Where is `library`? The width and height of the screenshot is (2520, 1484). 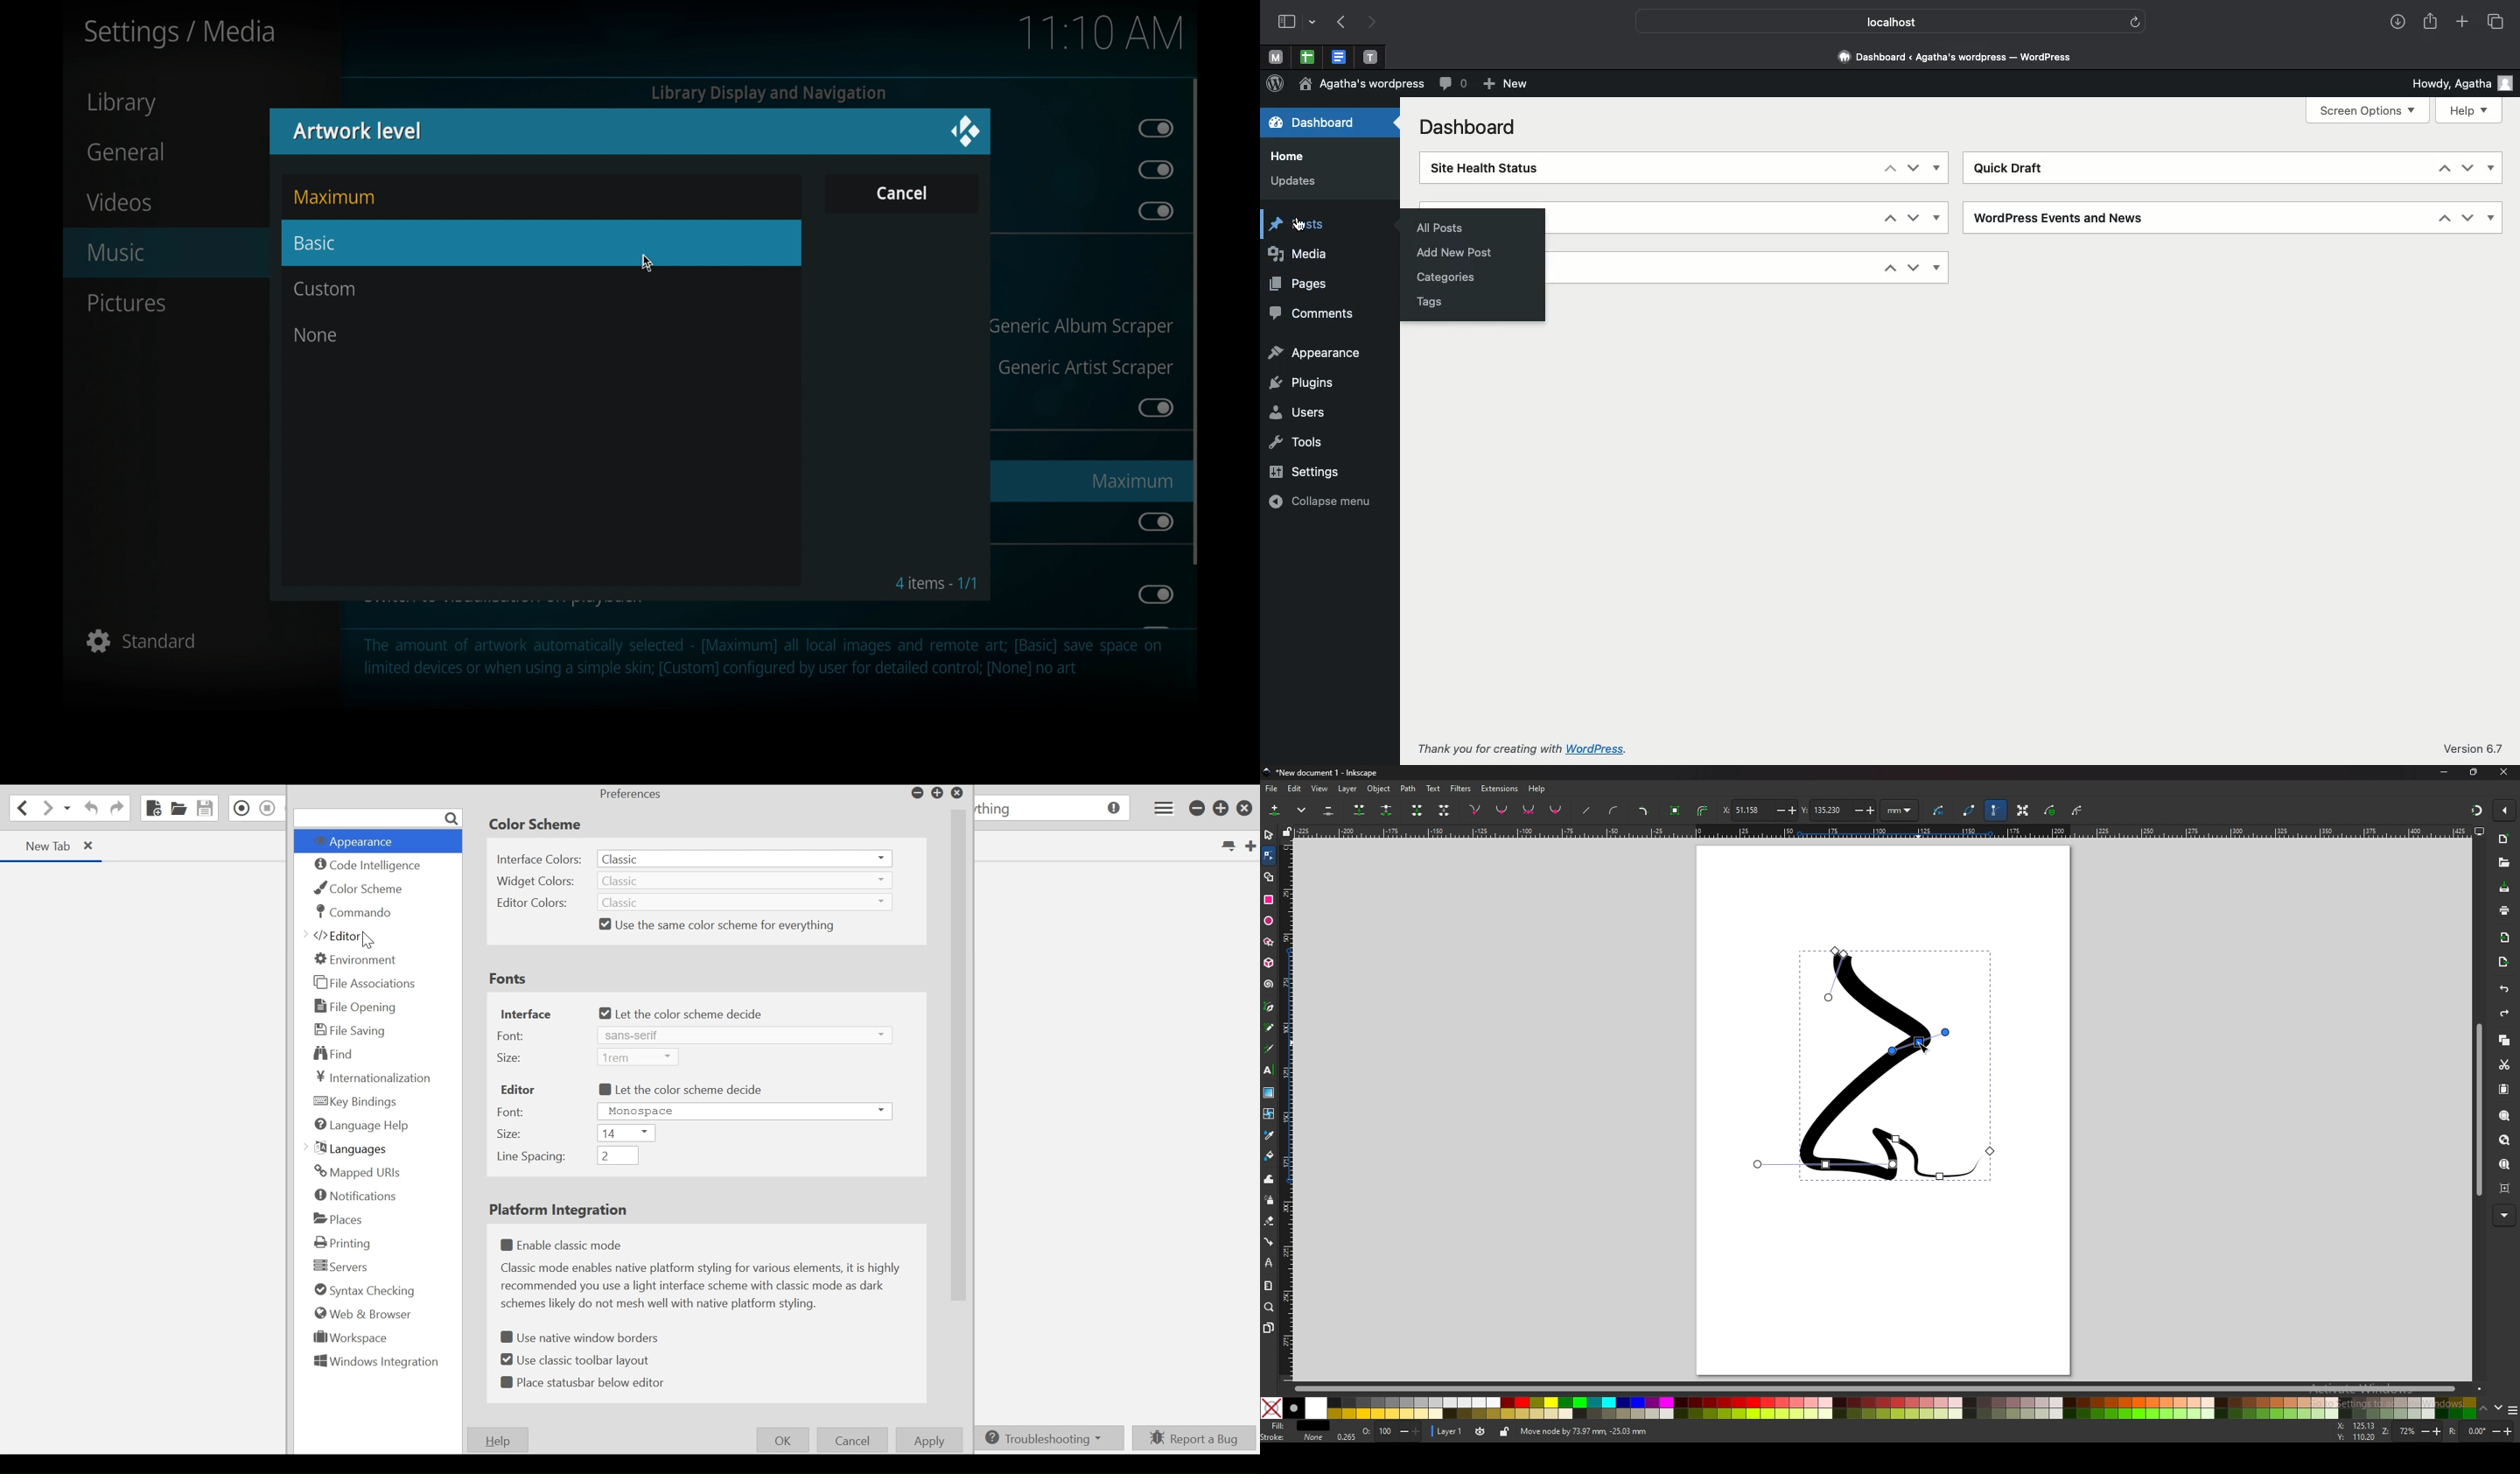
library is located at coordinates (123, 104).